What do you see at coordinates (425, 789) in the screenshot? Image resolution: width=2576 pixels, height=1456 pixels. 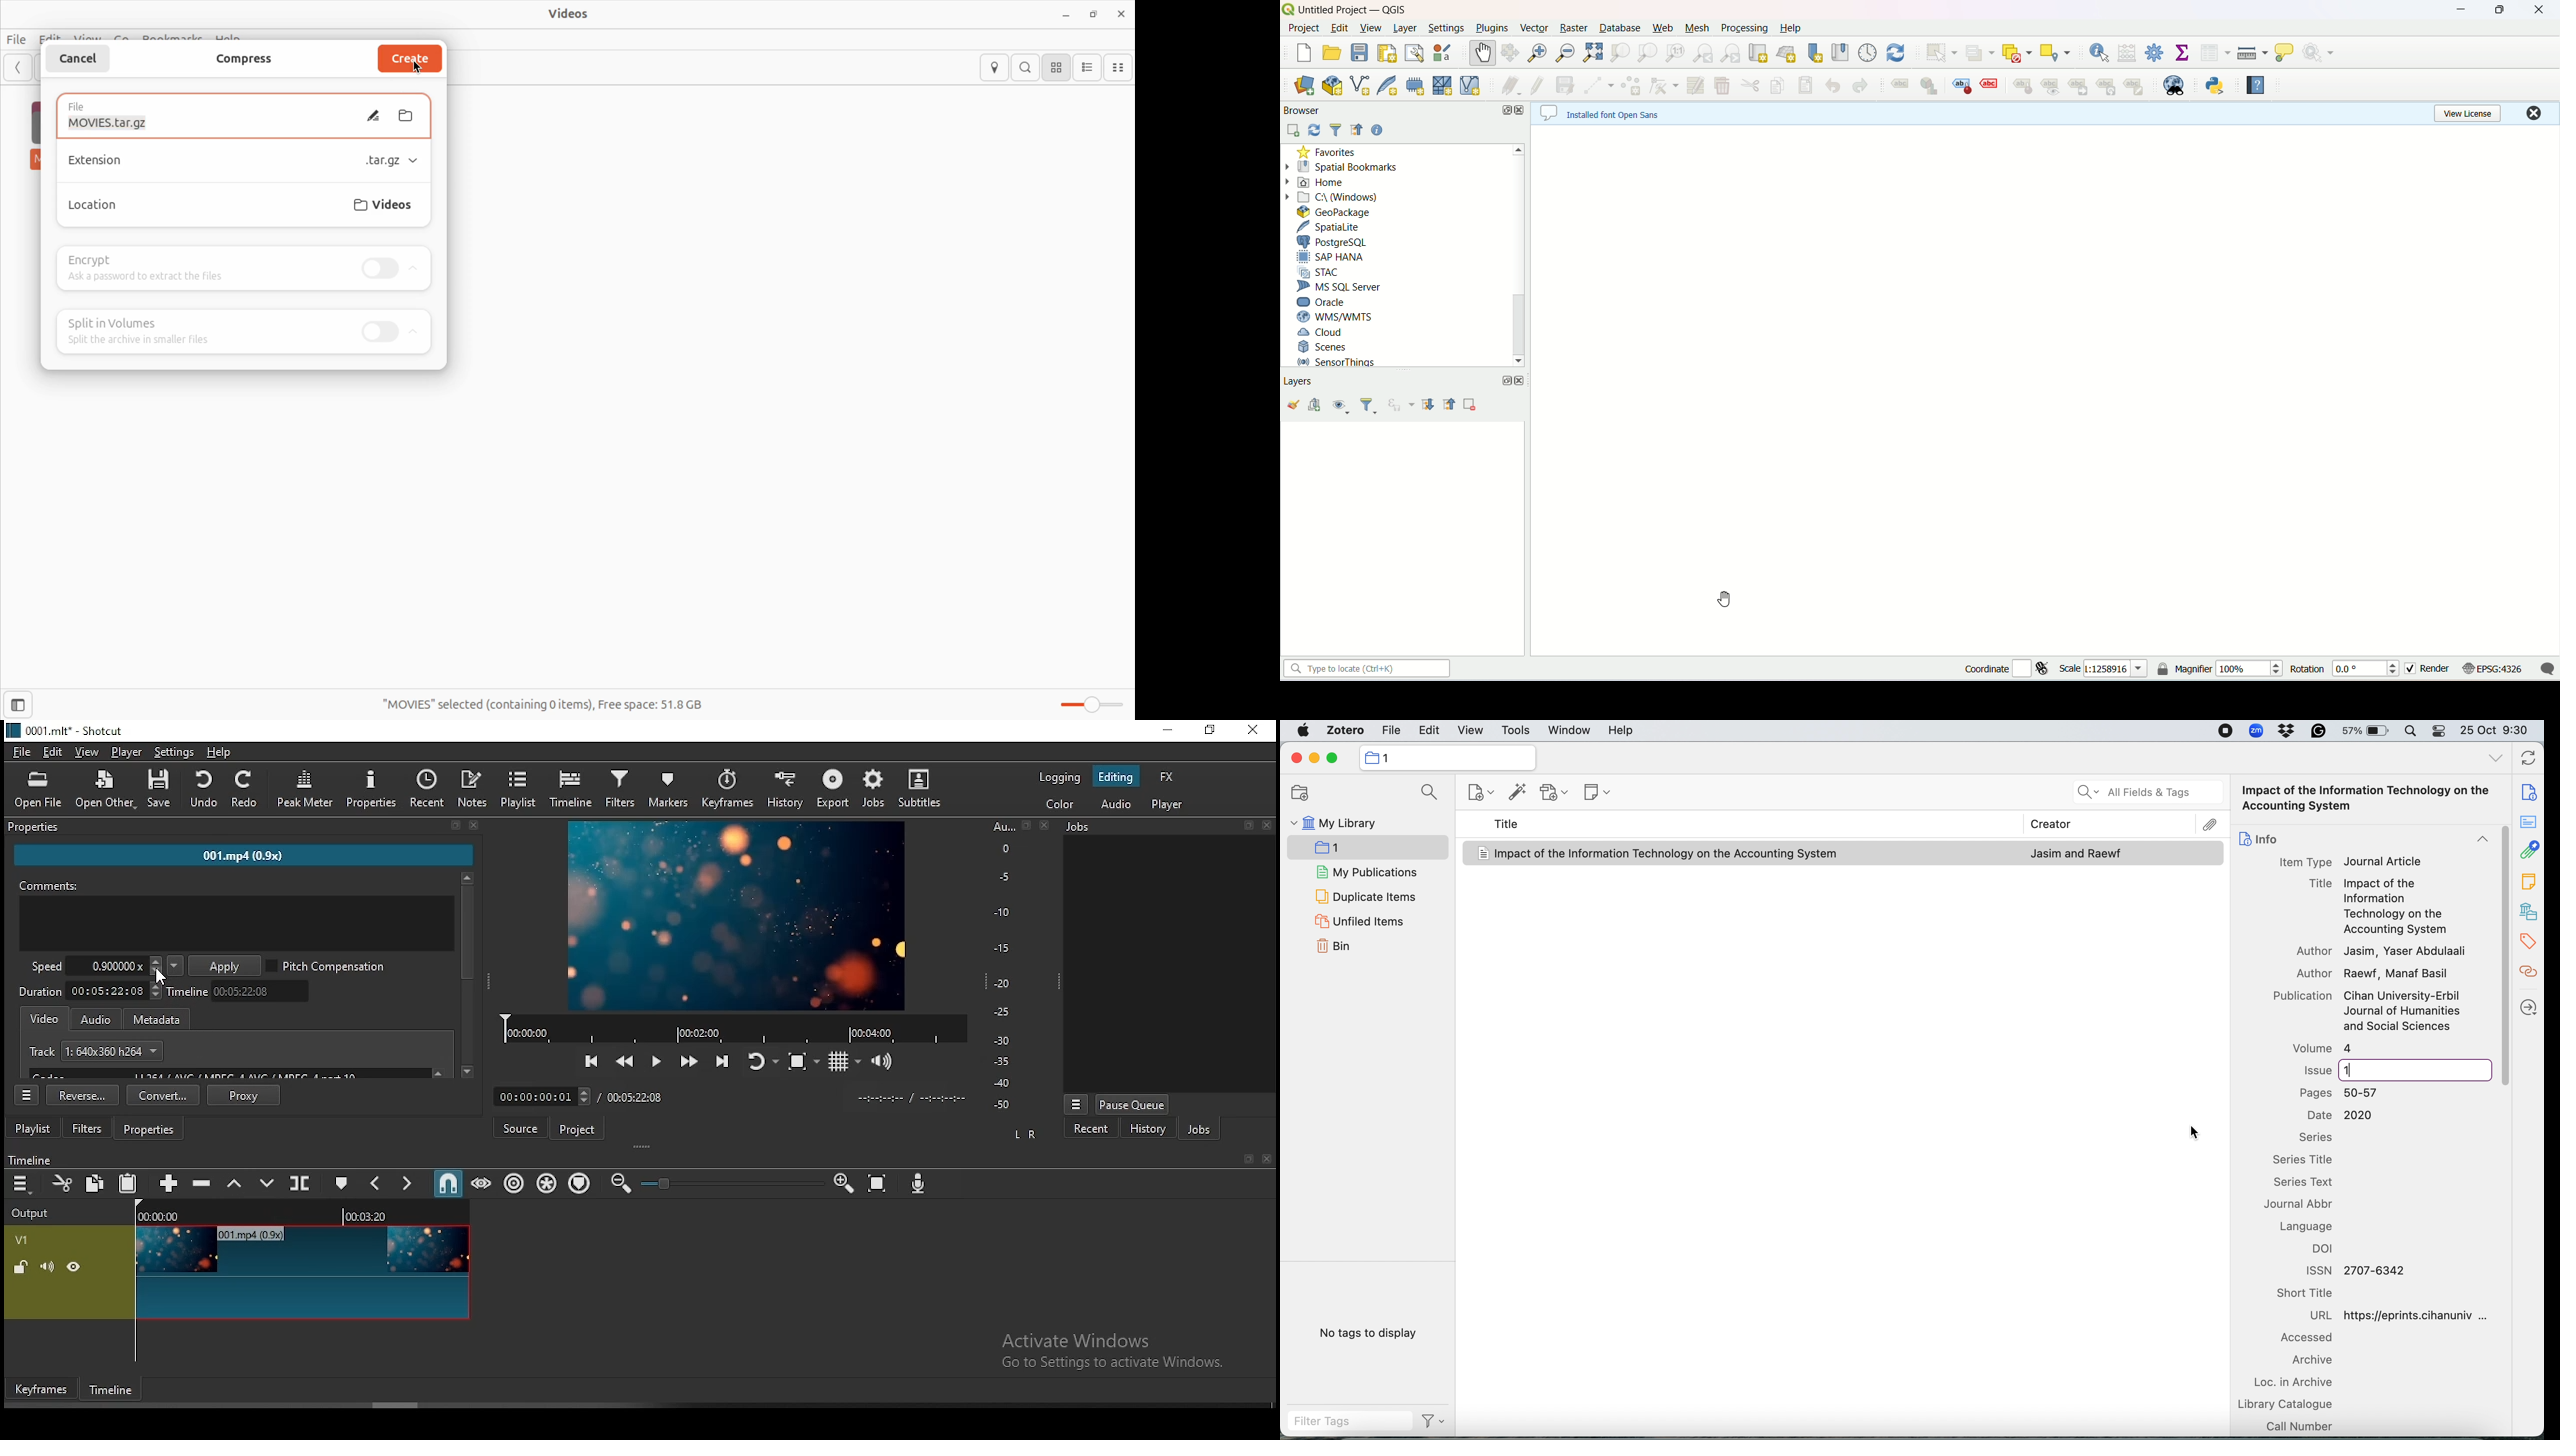 I see `recent` at bounding box center [425, 789].